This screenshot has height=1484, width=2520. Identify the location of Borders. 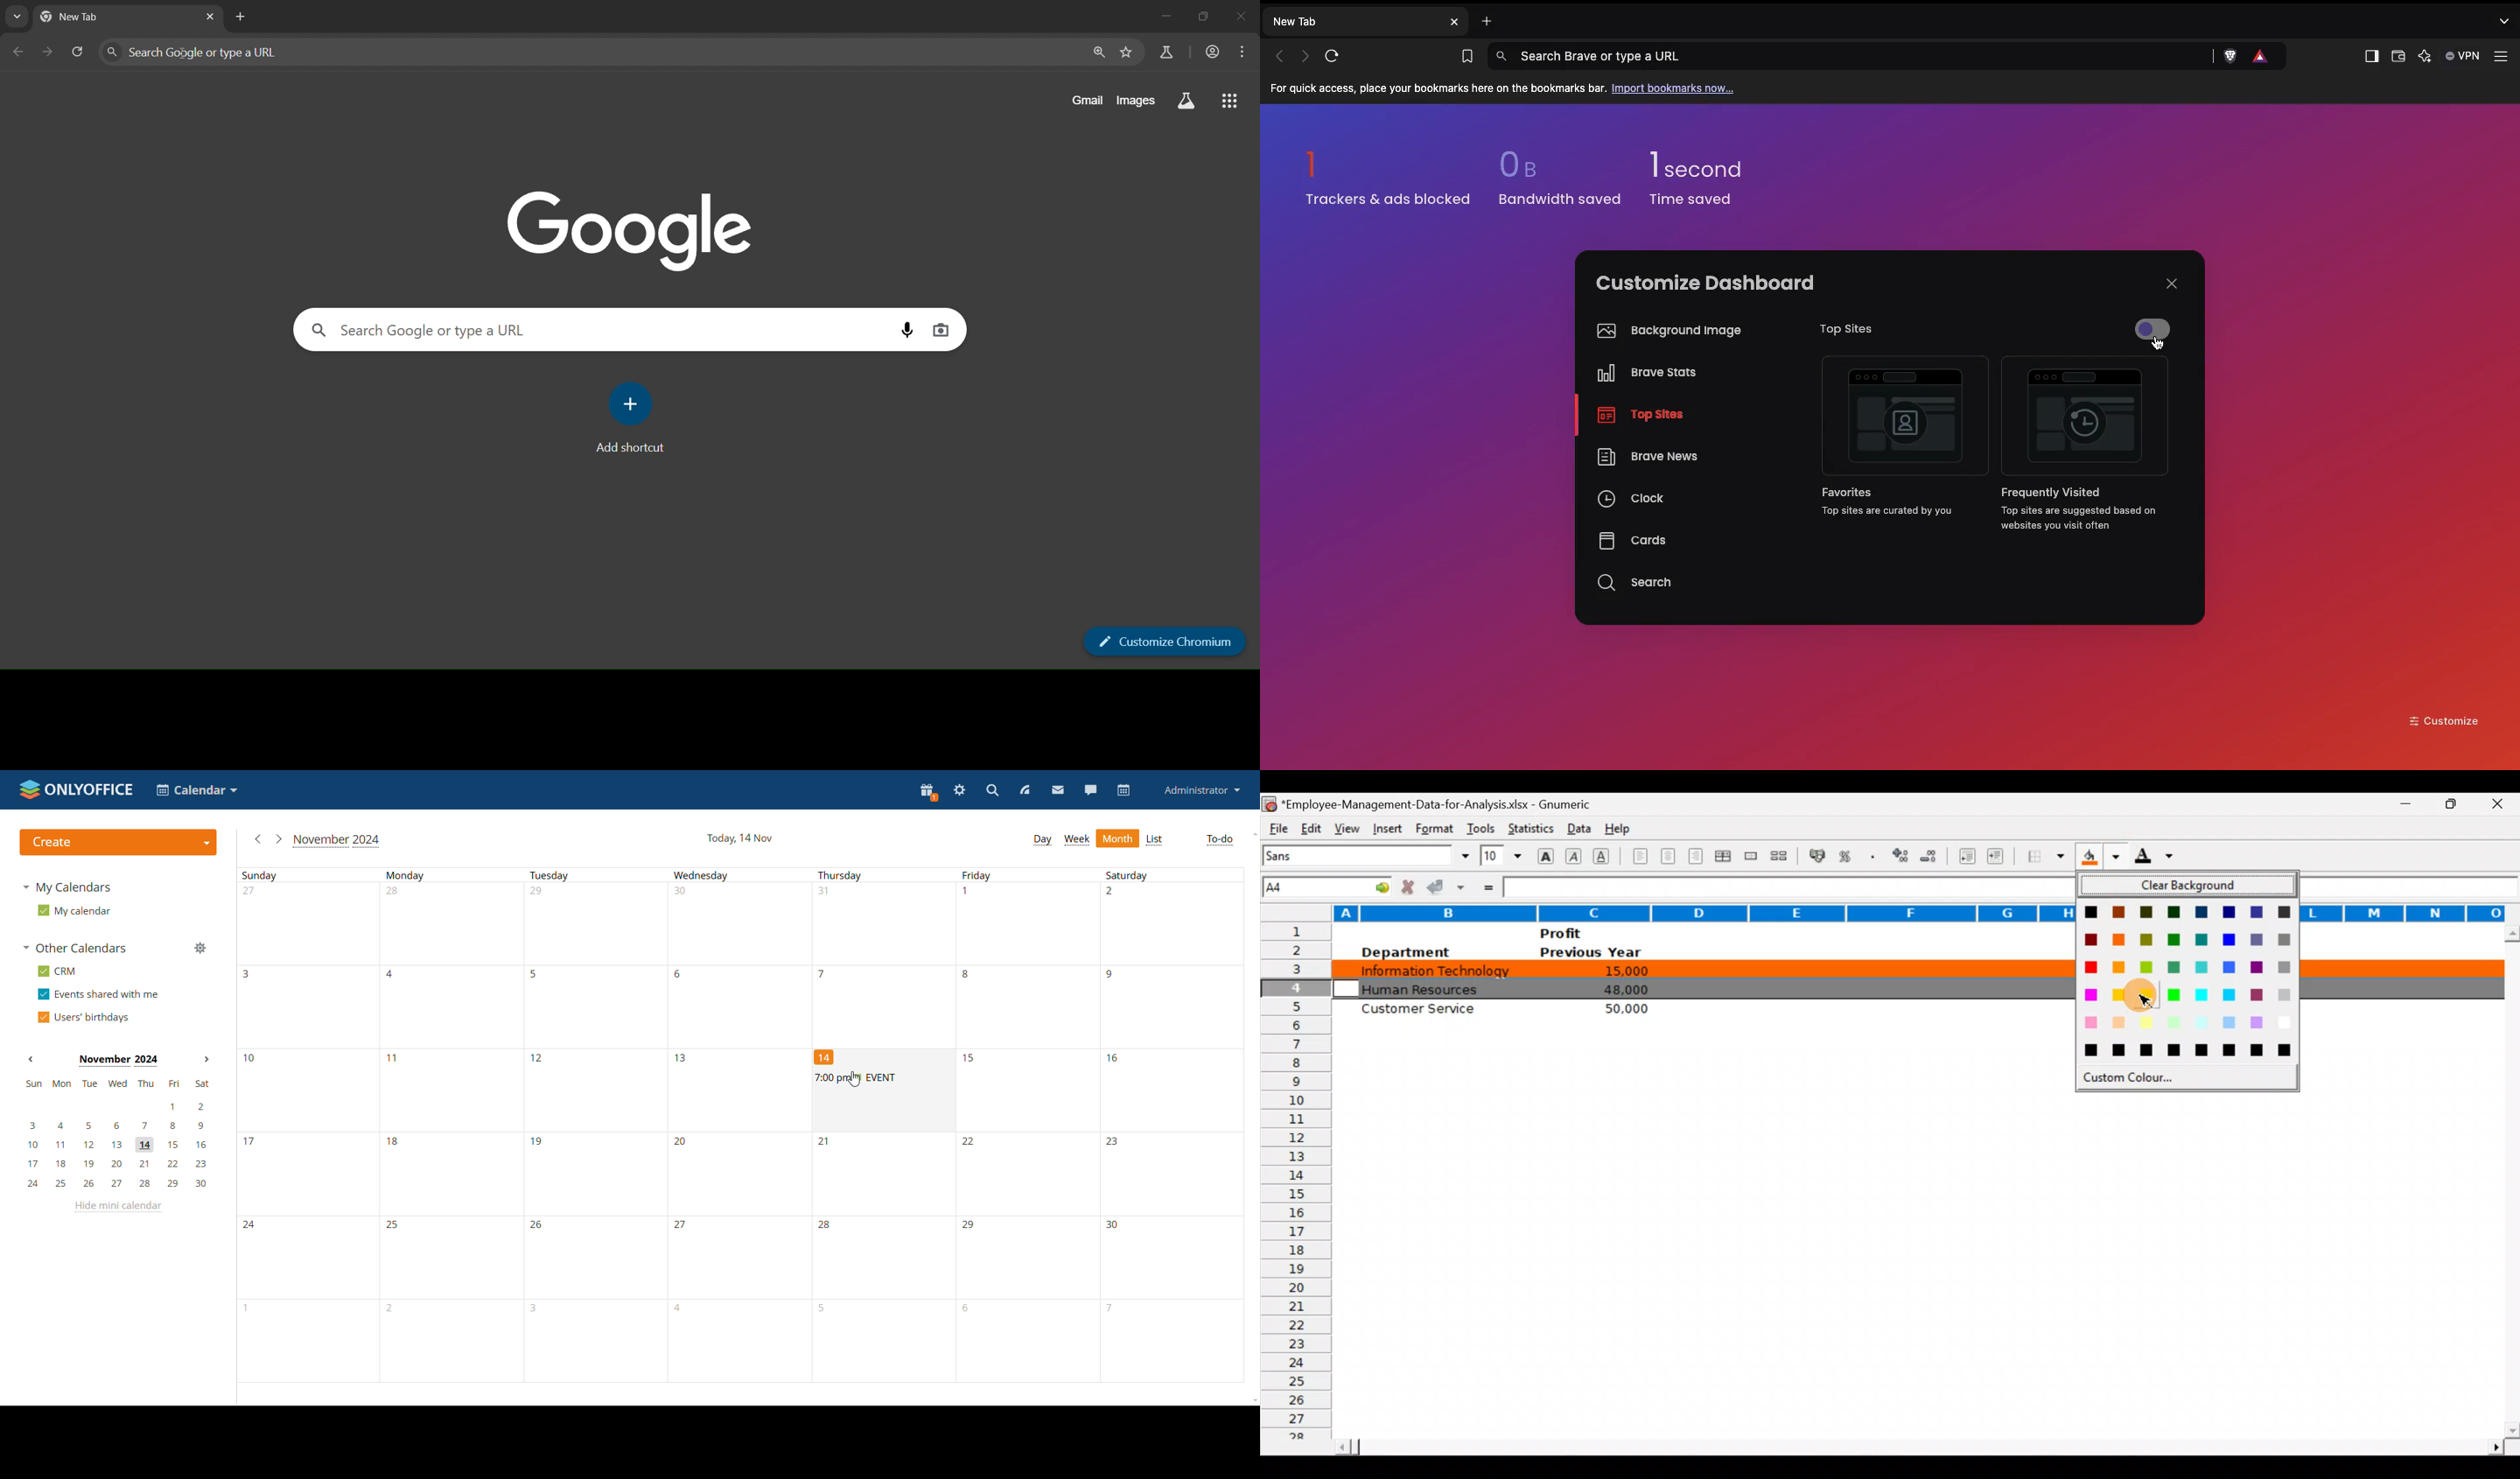
(2046, 856).